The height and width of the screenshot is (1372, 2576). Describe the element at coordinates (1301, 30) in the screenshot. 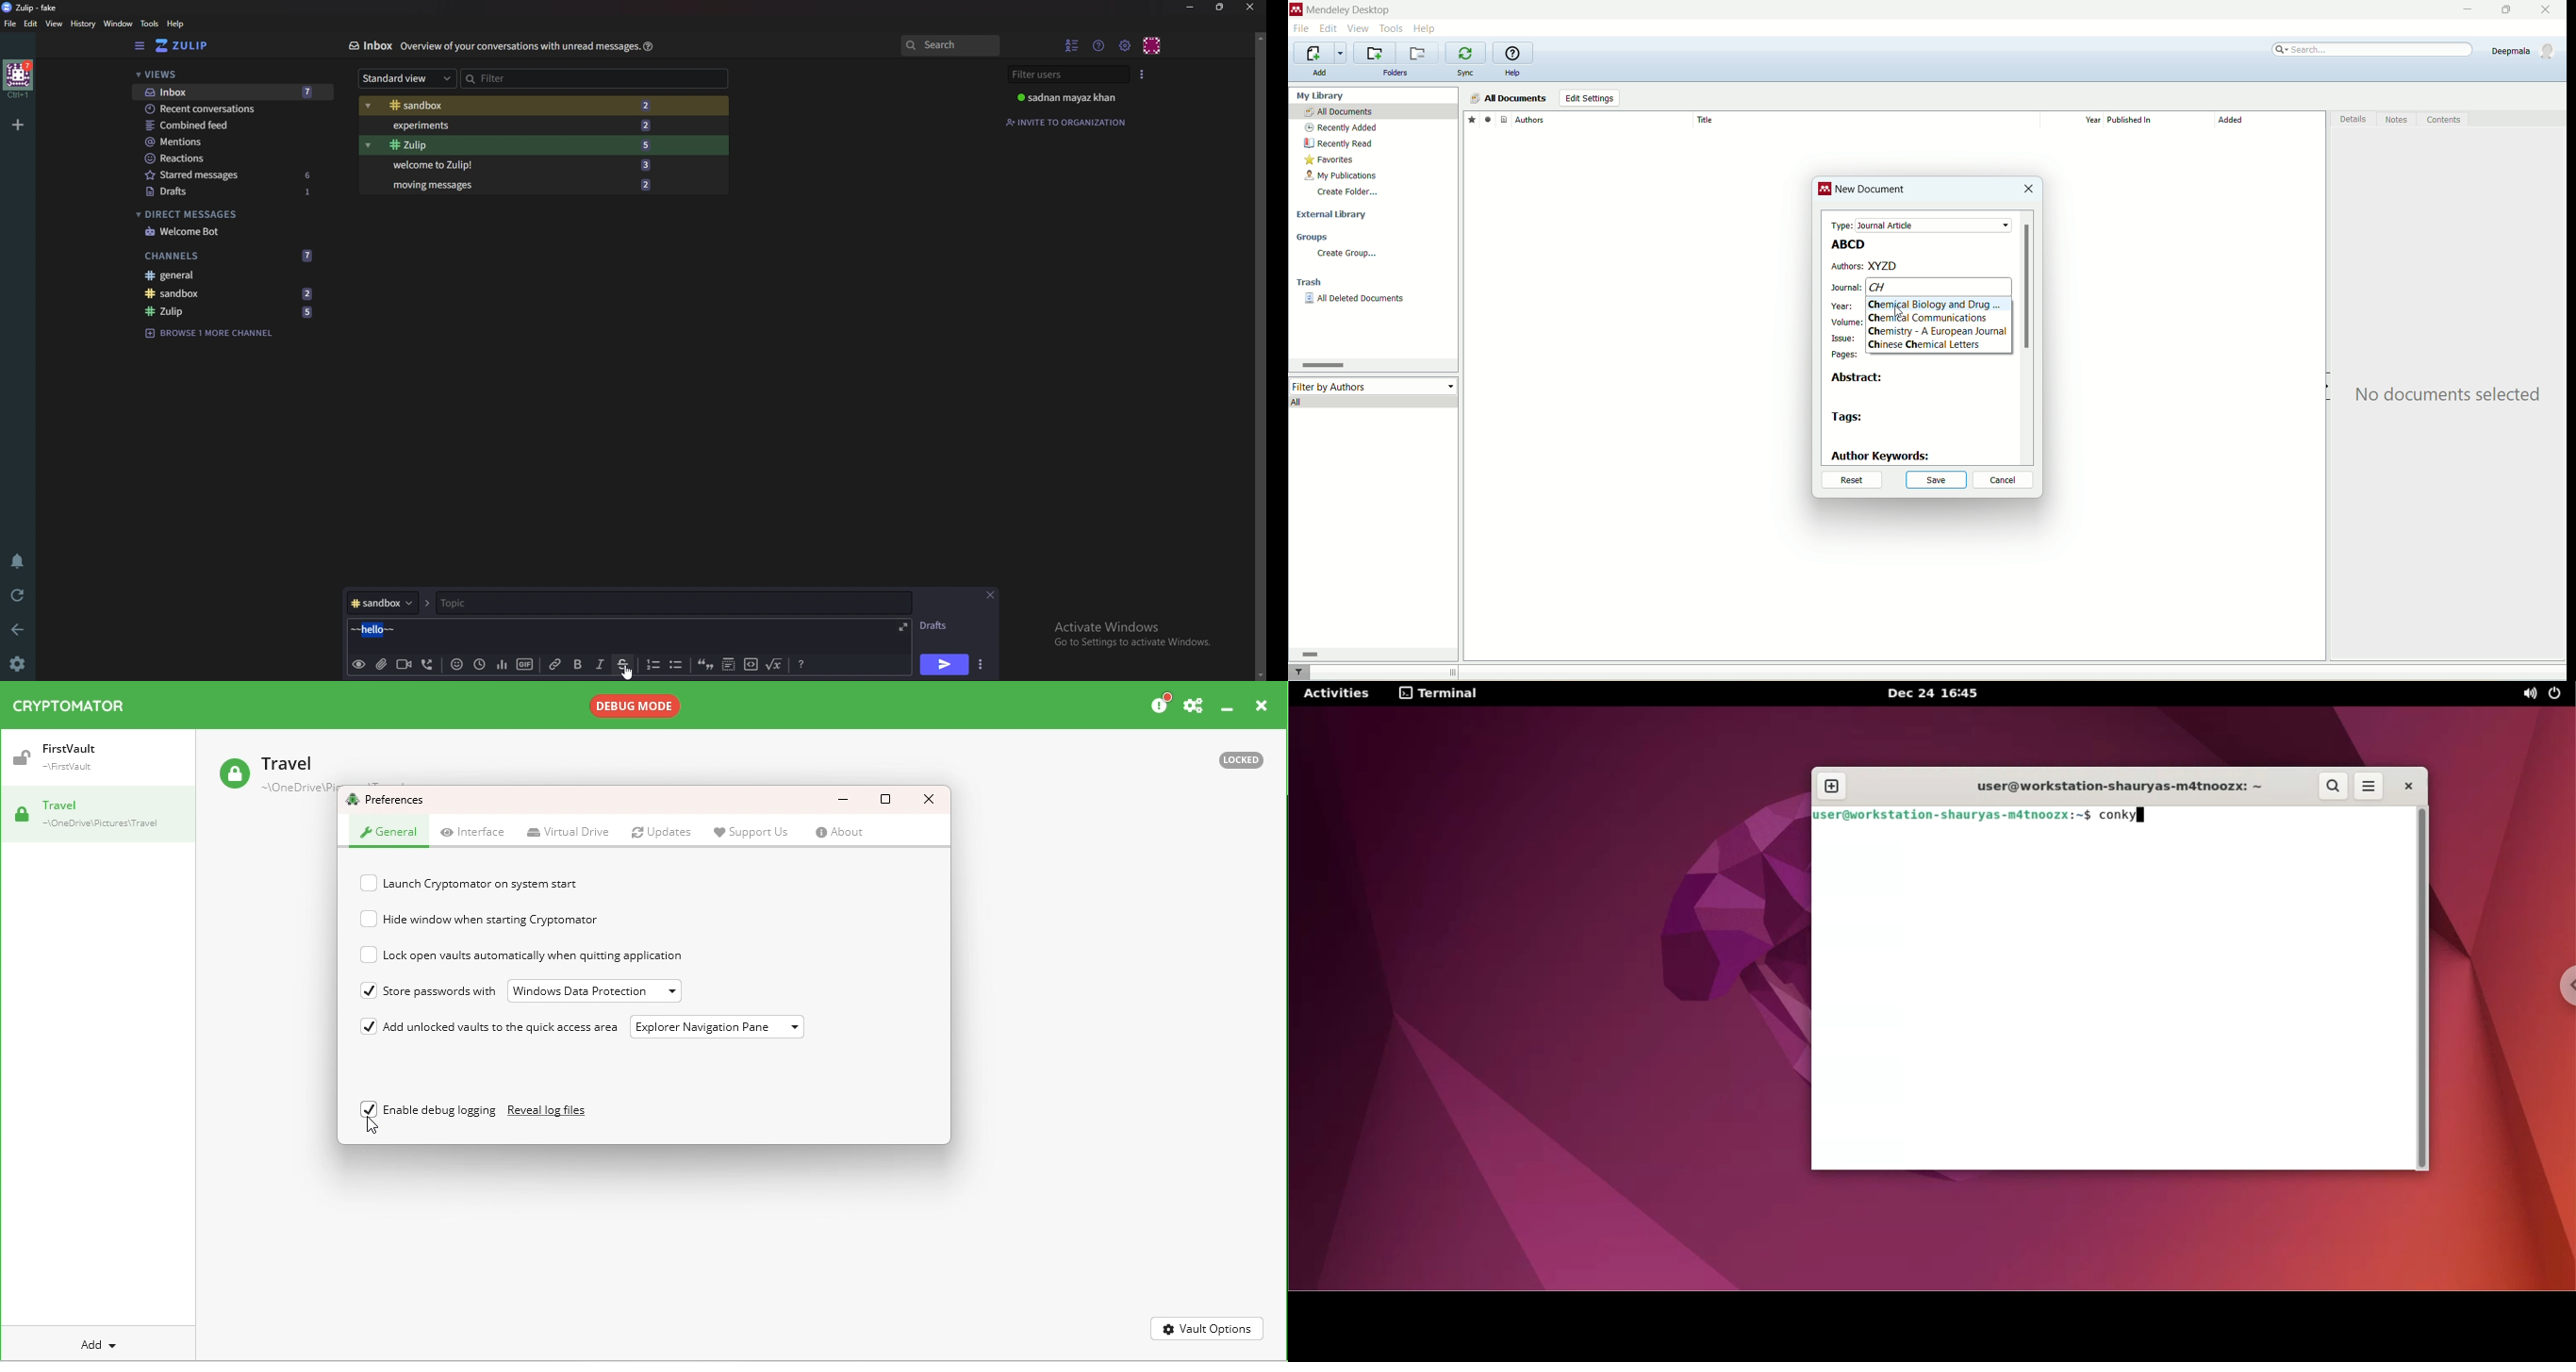

I see `file` at that location.